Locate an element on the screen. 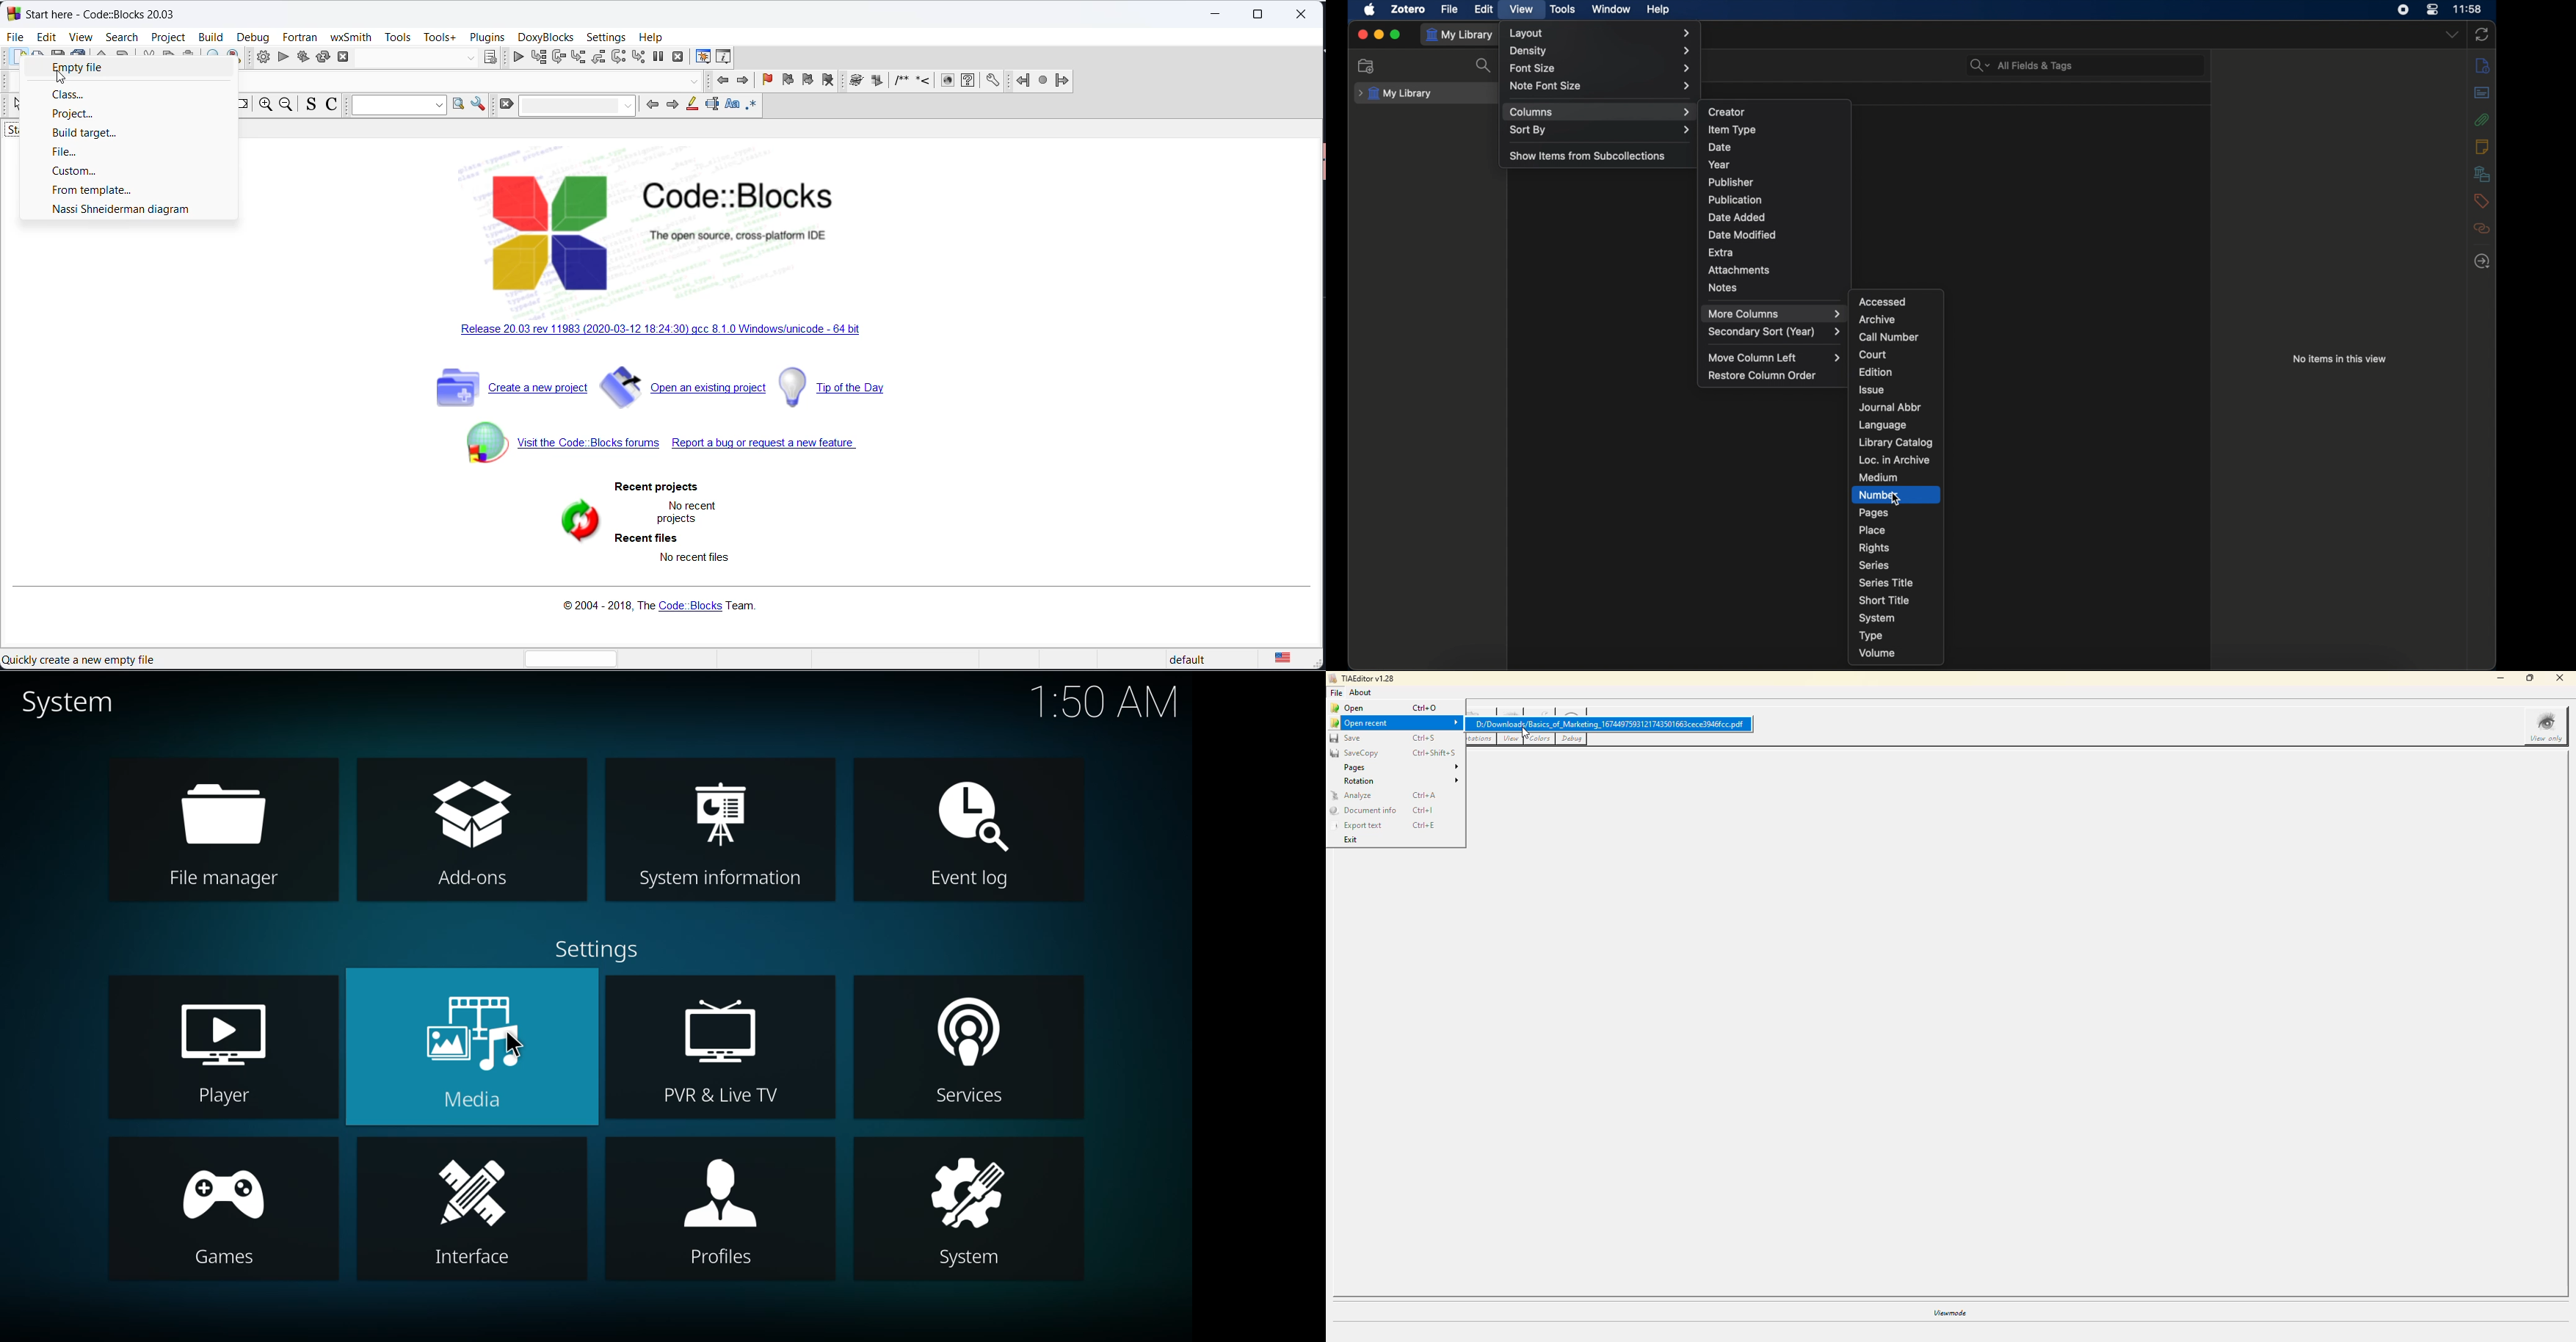 The height and width of the screenshot is (1344, 2576). Tools+ is located at coordinates (440, 37).